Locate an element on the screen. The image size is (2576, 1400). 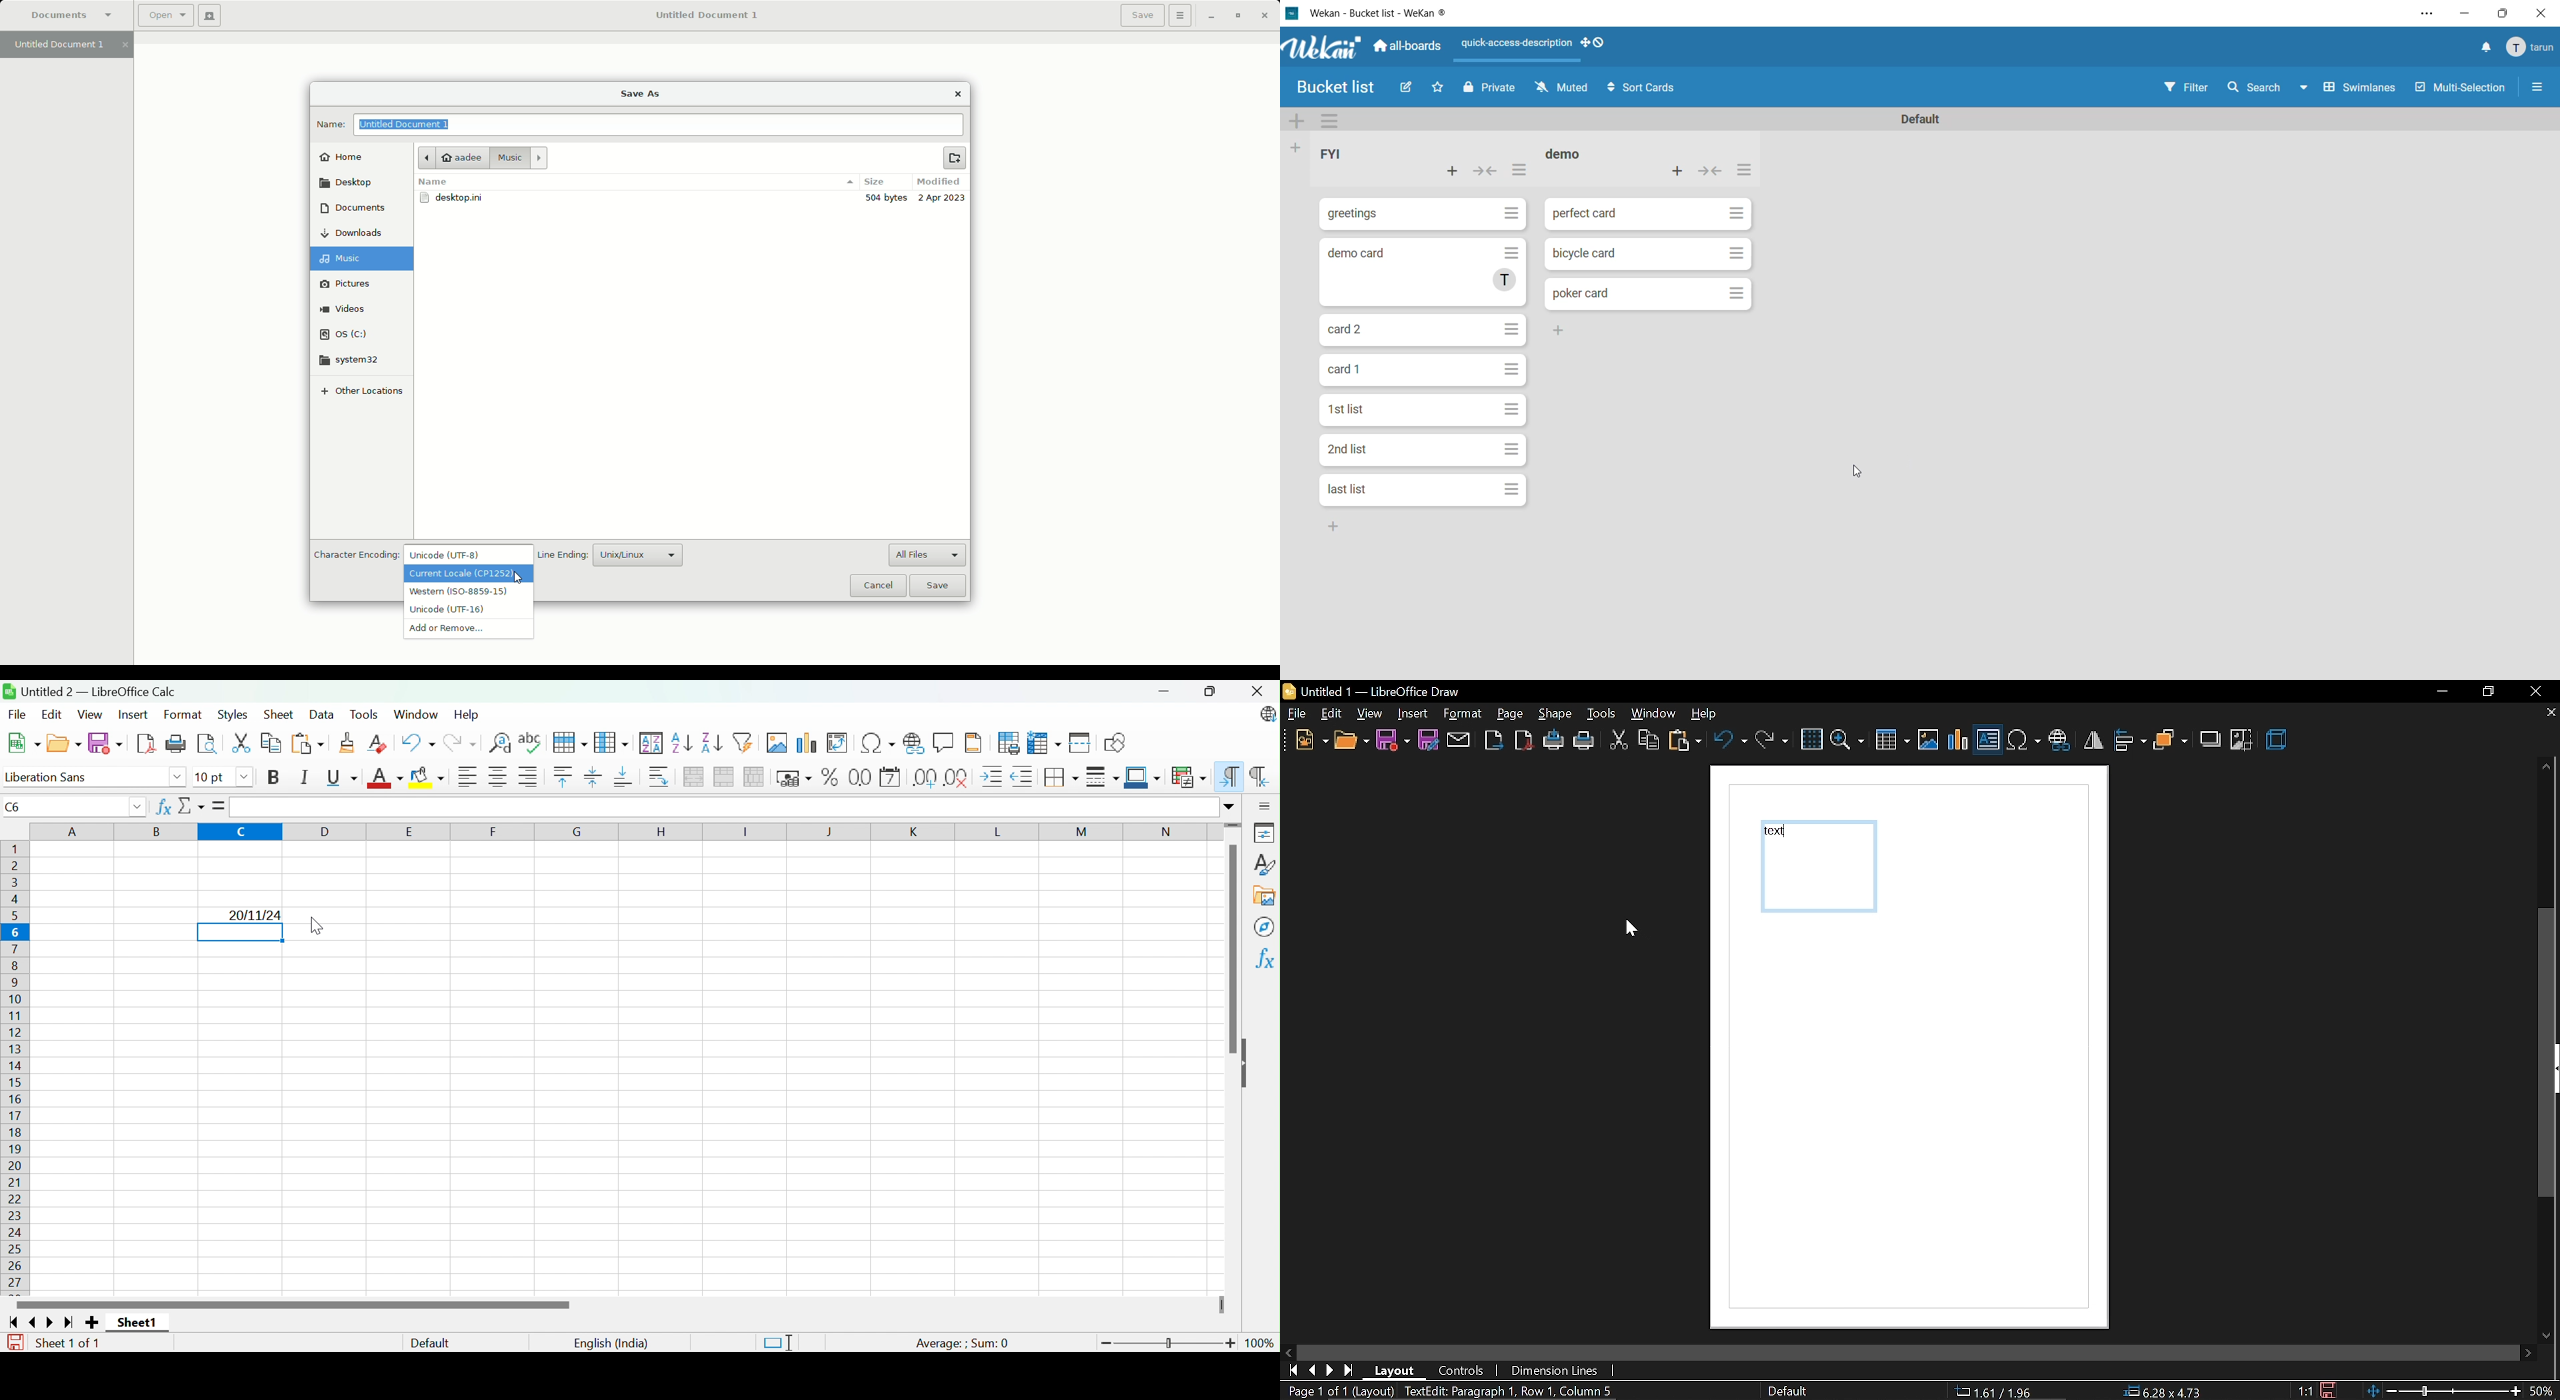
show desktop drag handles is located at coordinates (1596, 43).